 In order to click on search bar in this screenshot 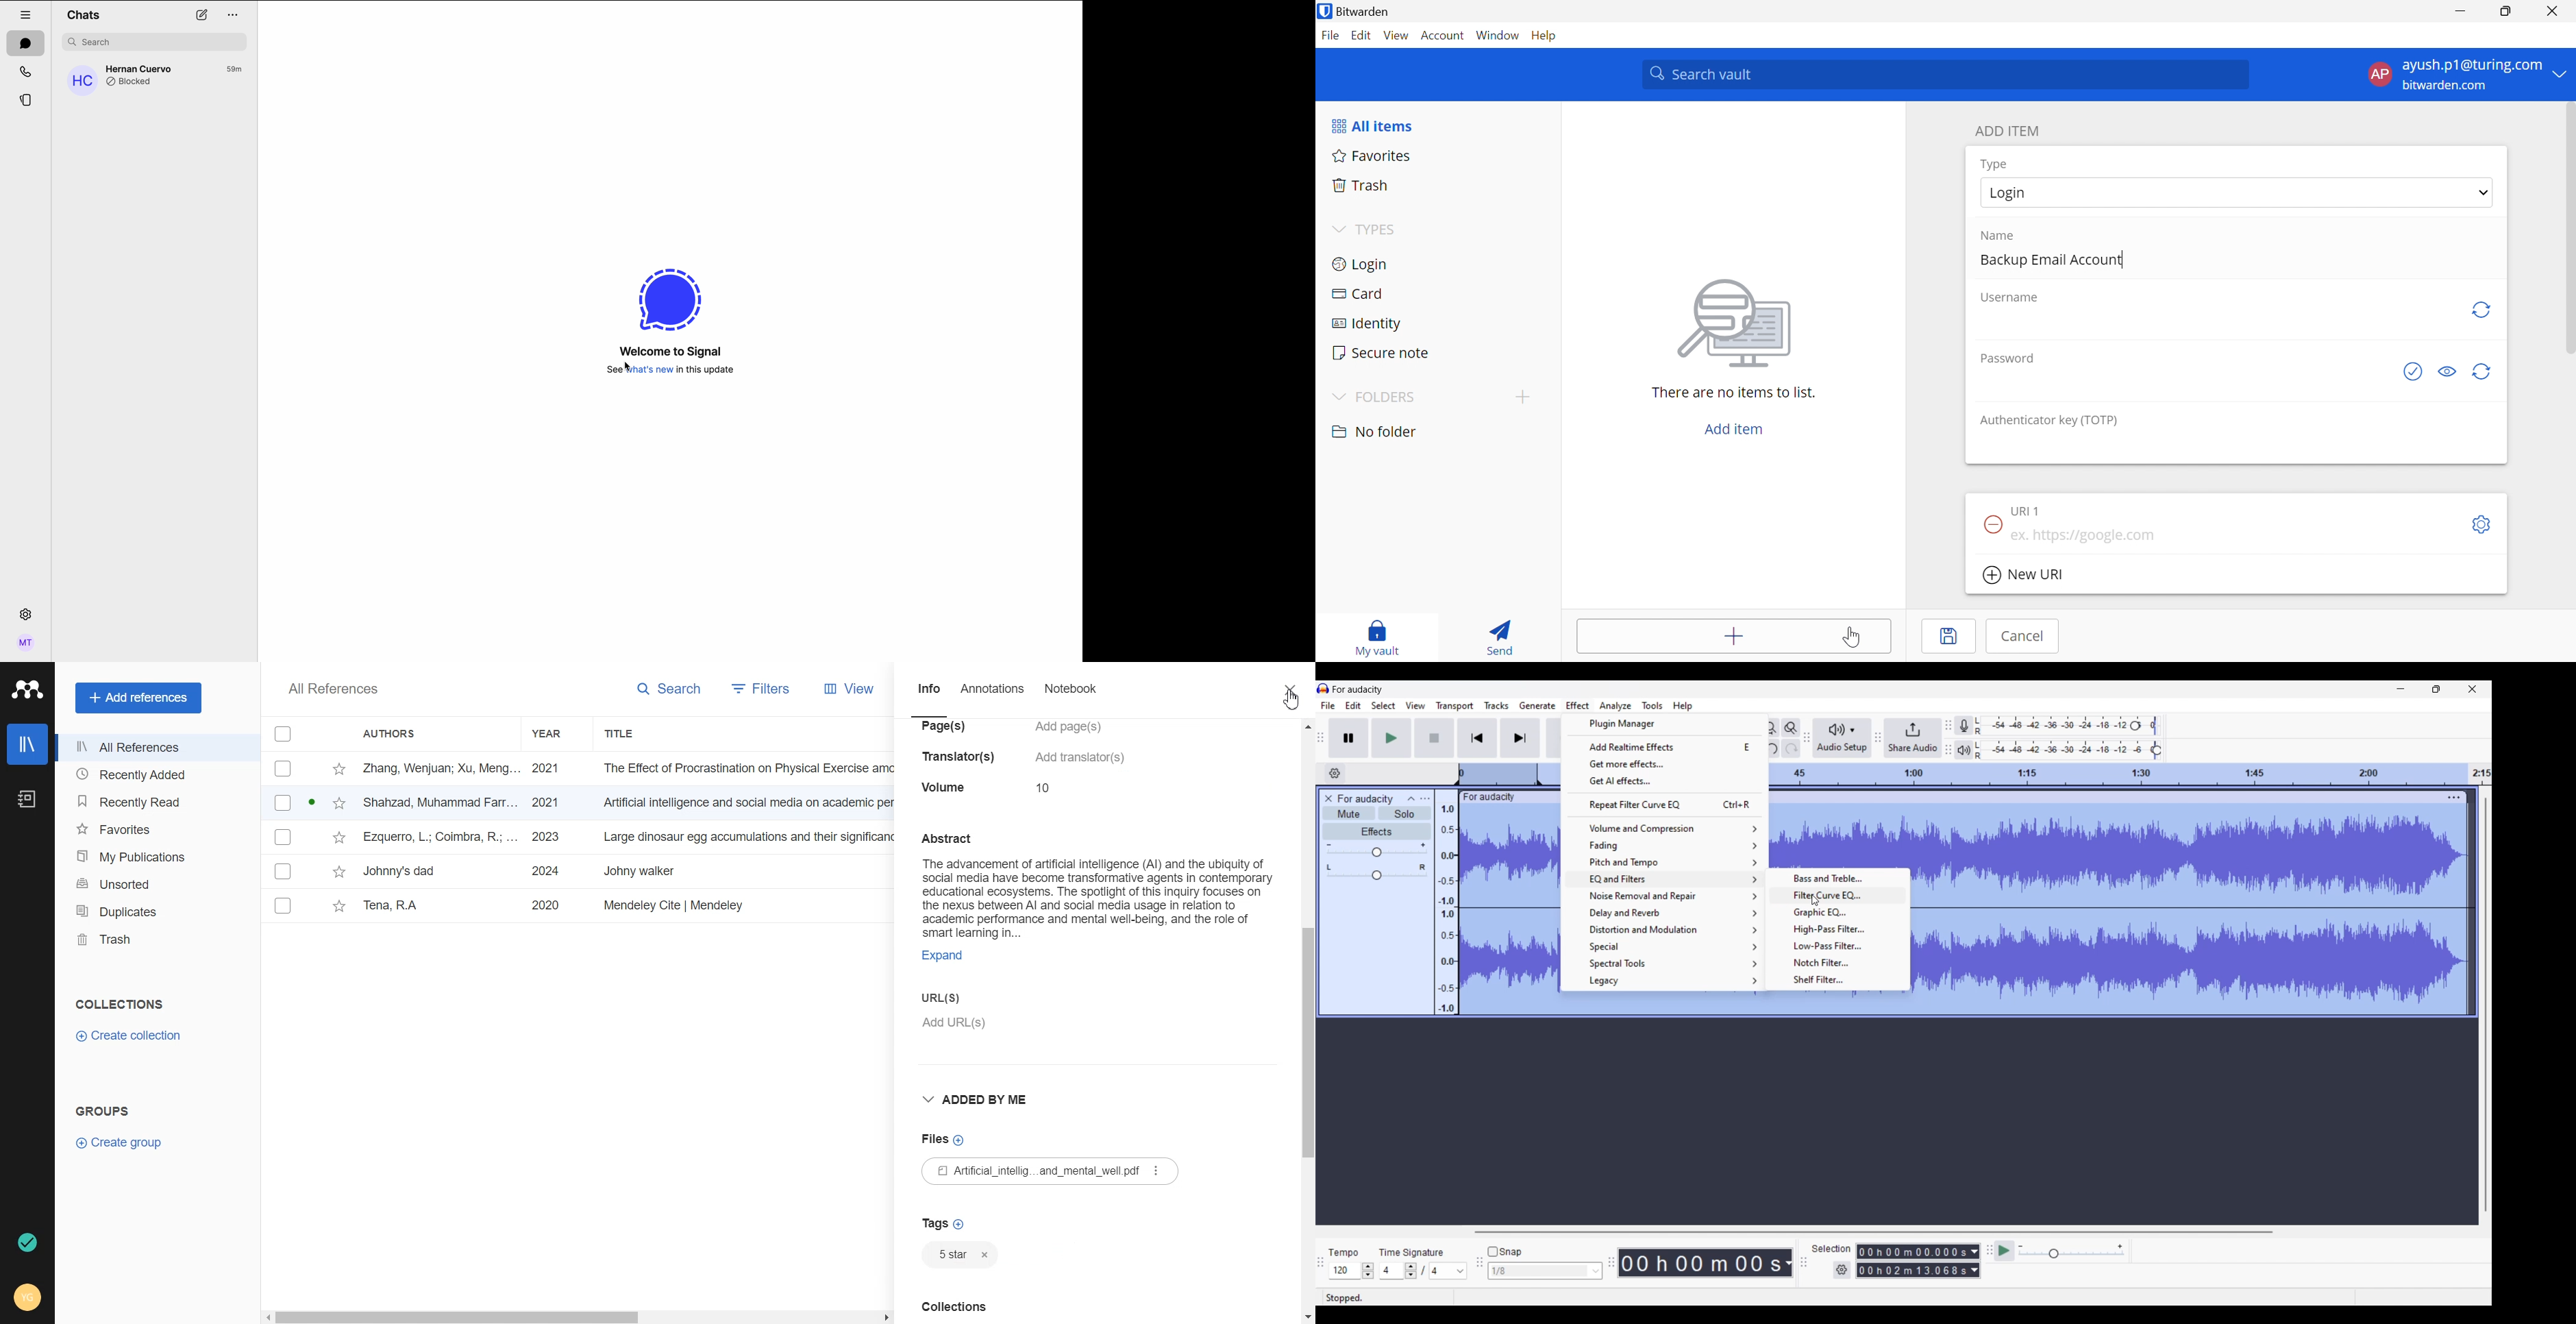, I will do `click(156, 42)`.